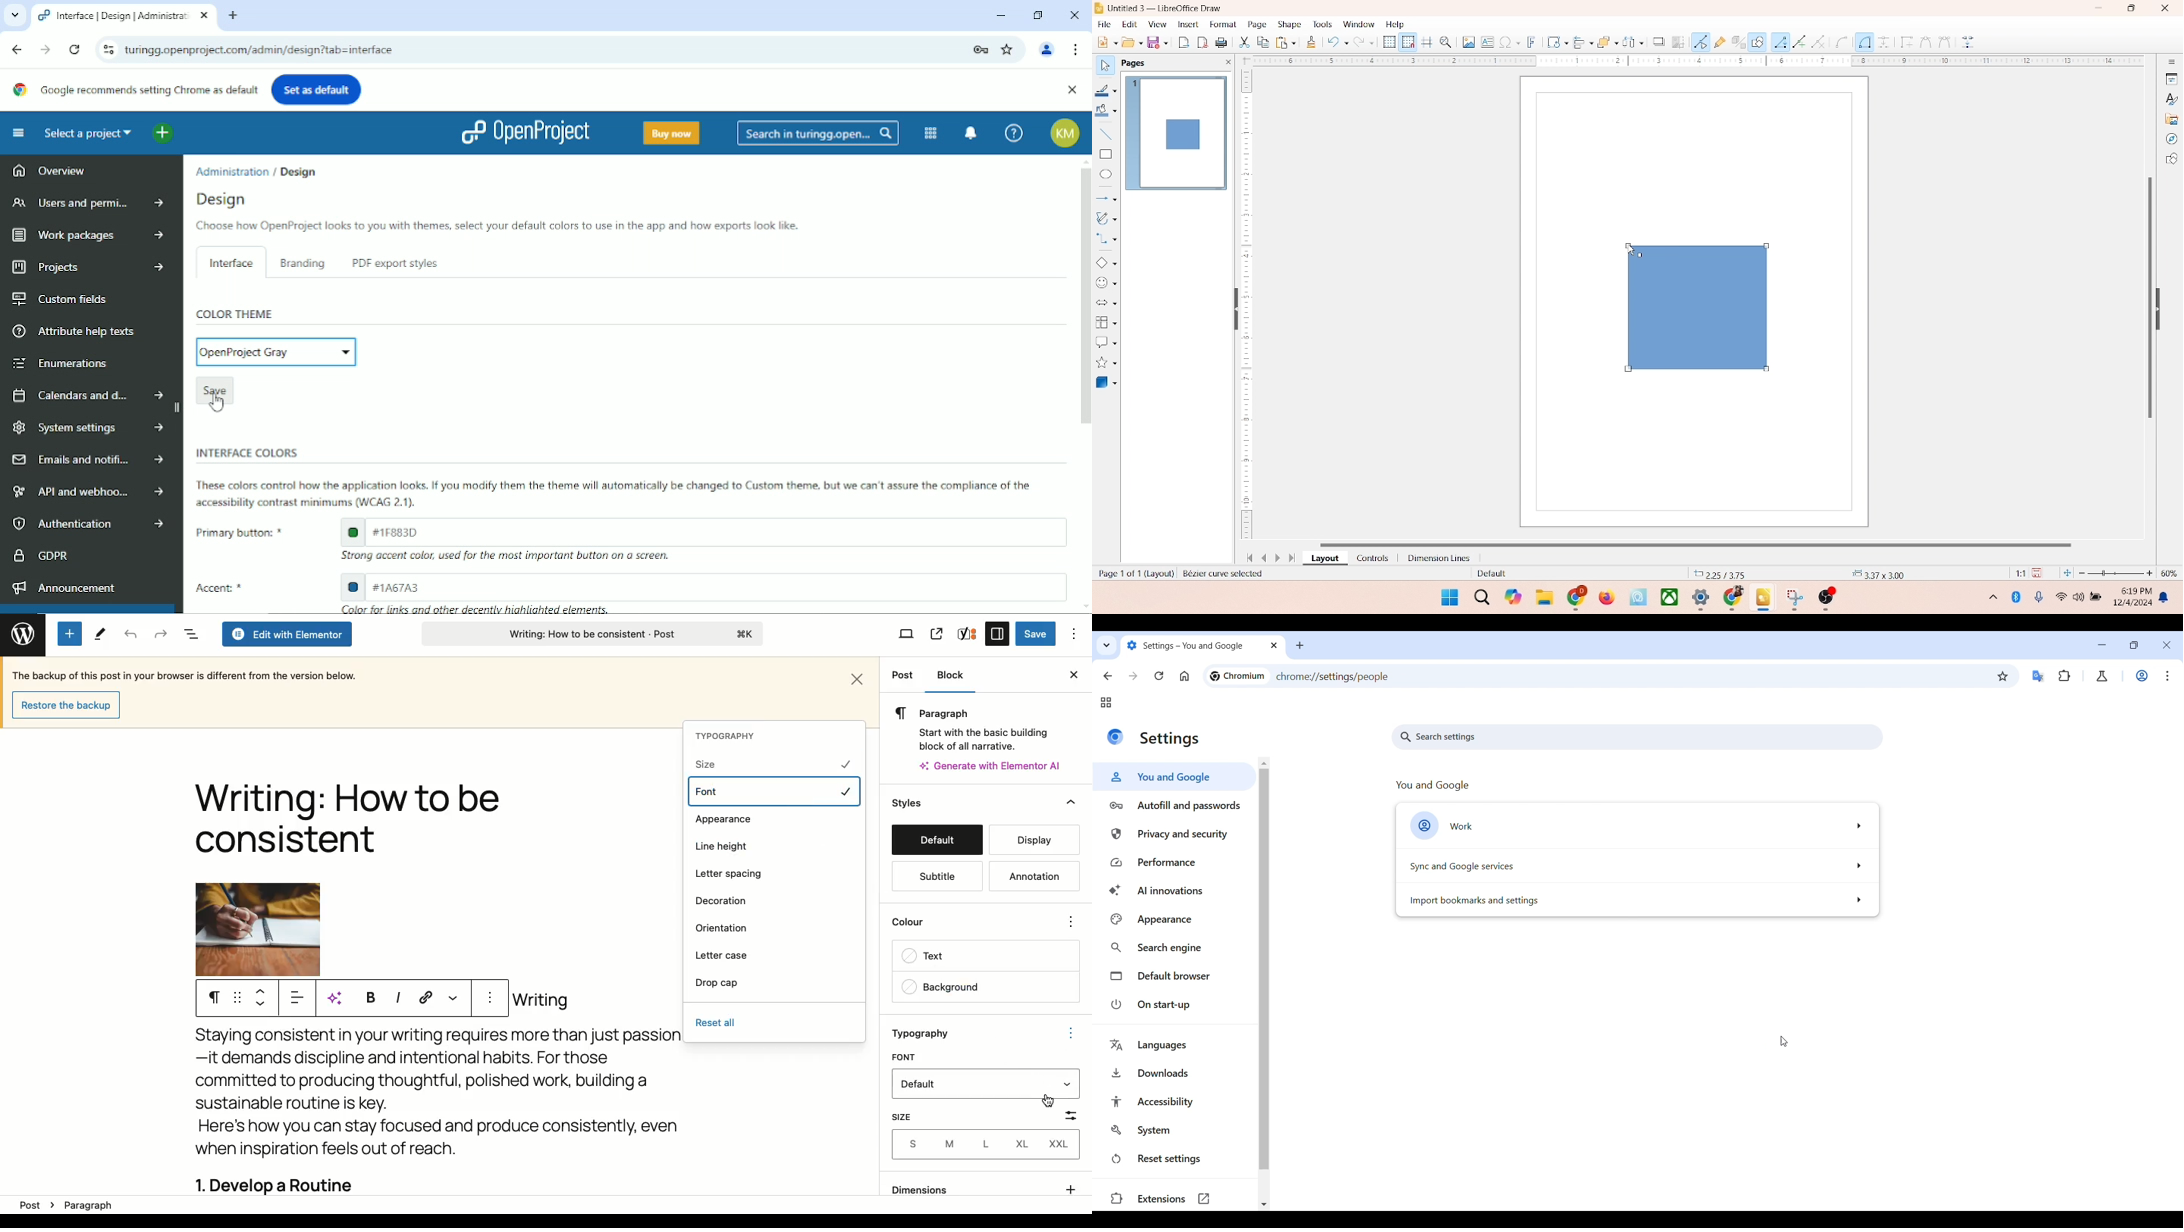 Image resolution: width=2184 pixels, height=1232 pixels. I want to click on rectangle, so click(1106, 154).